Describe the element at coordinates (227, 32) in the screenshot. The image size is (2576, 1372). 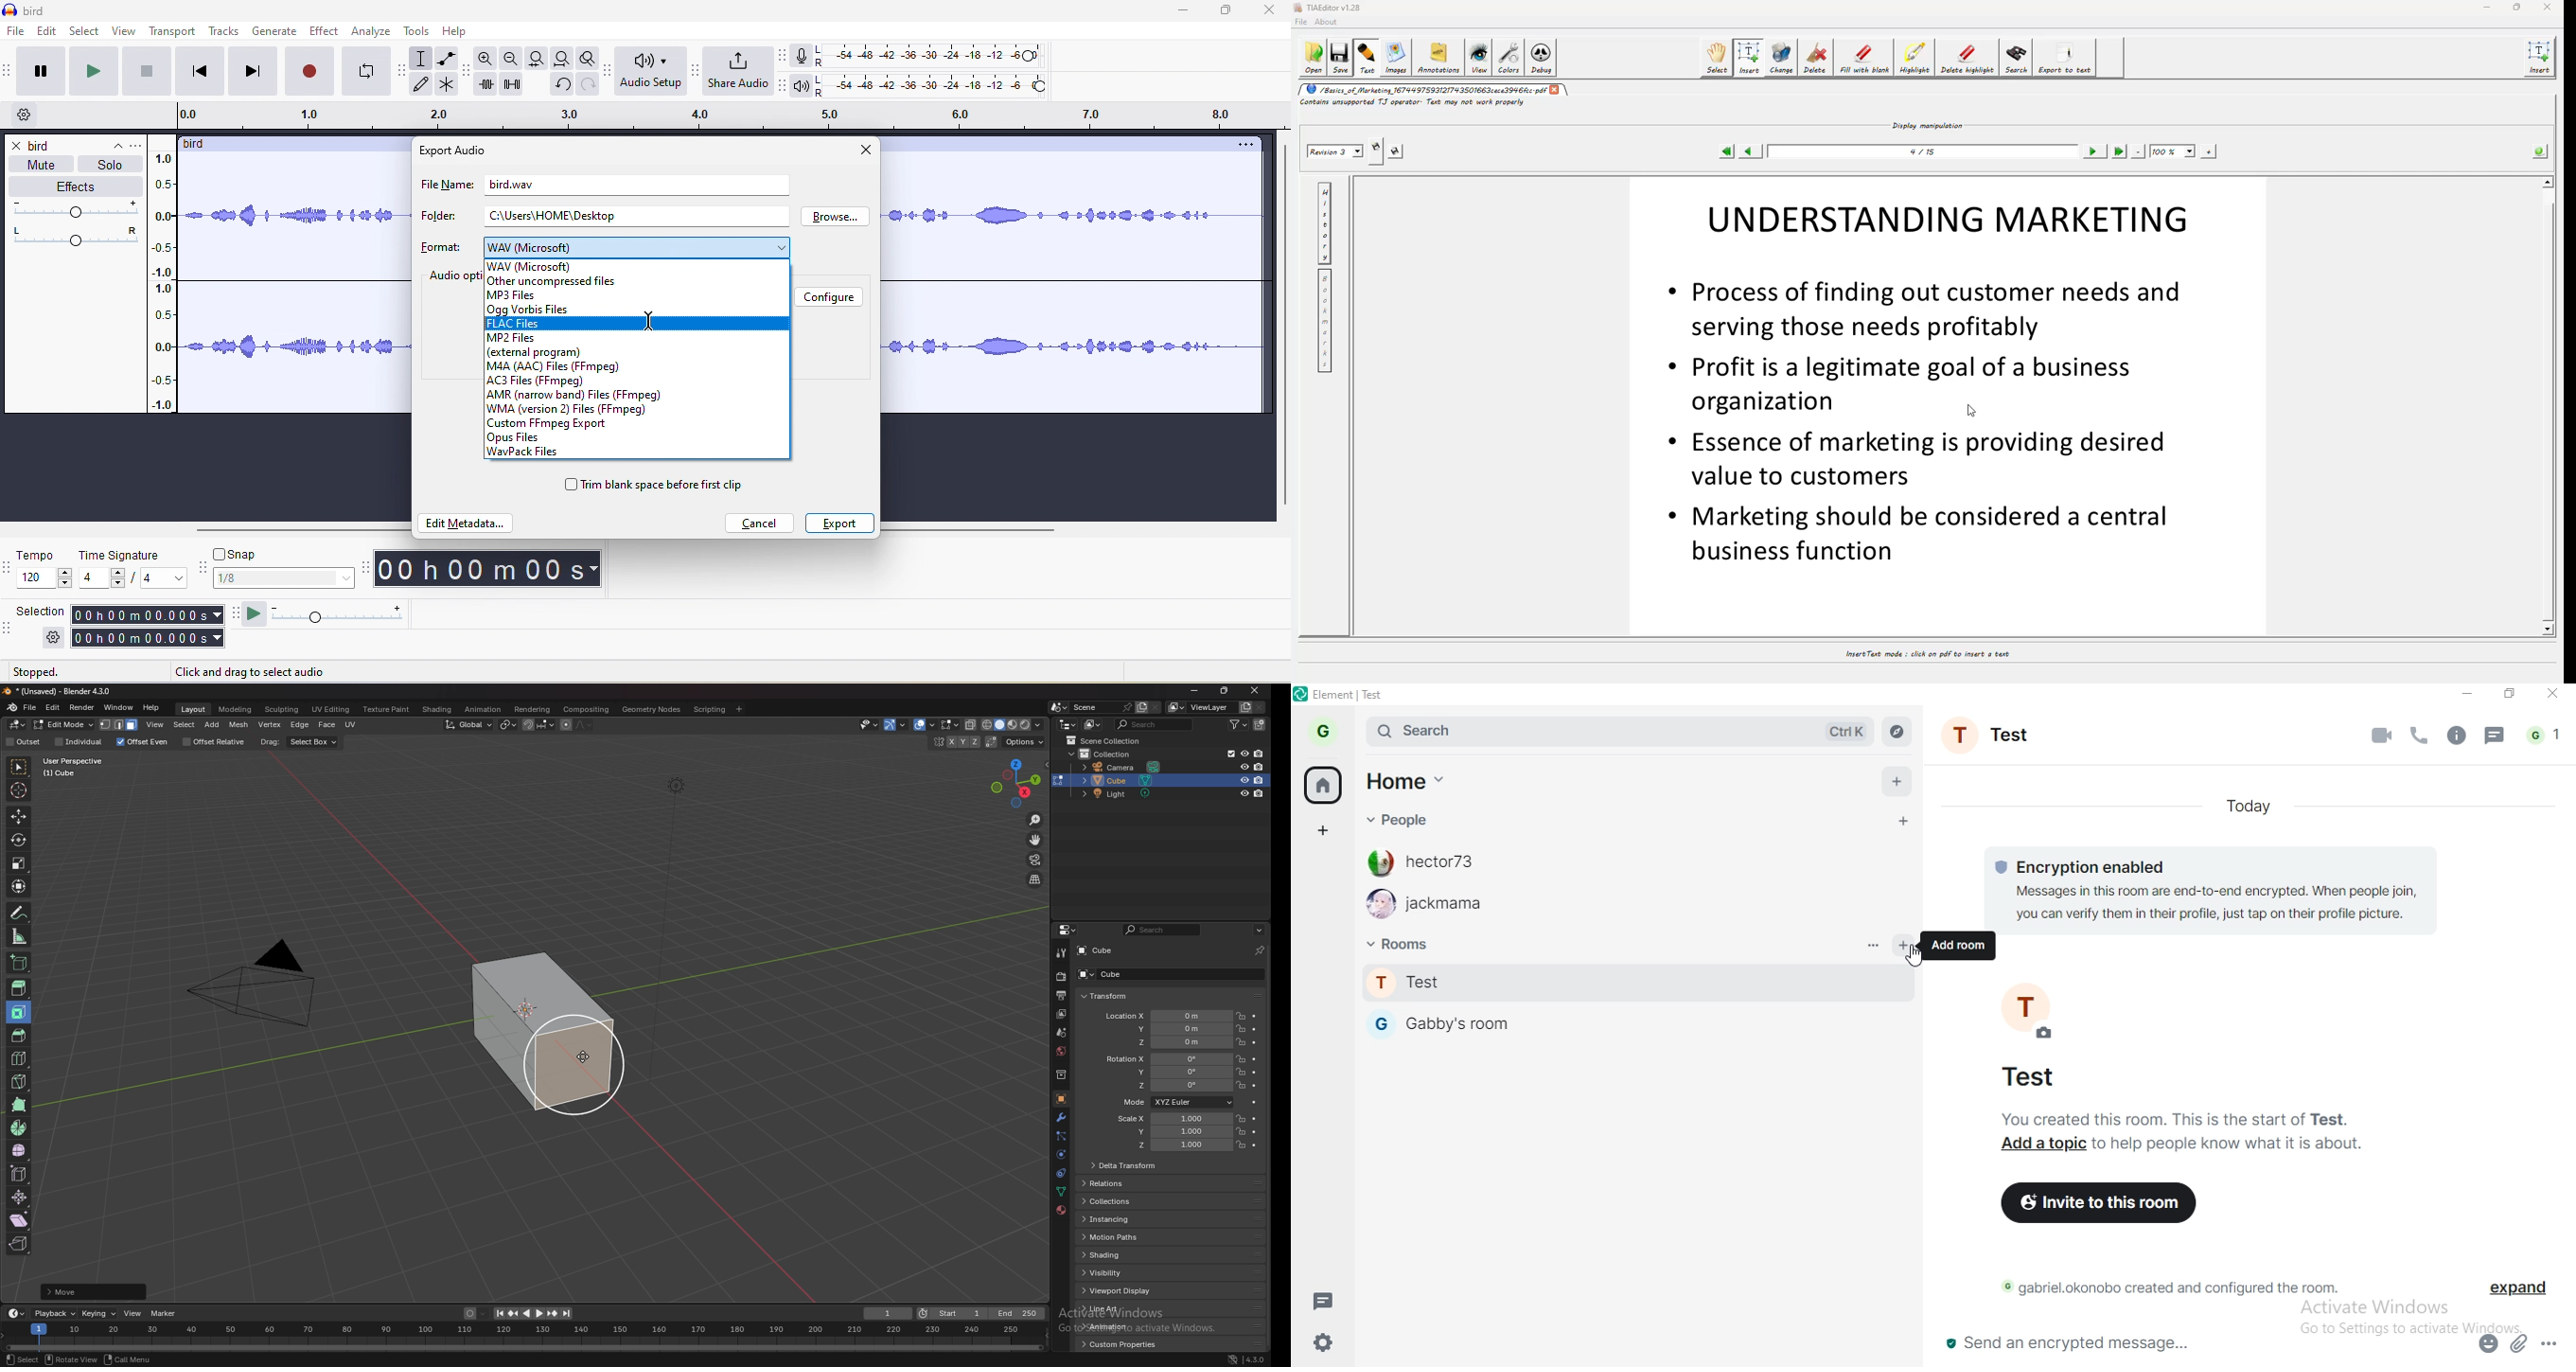
I see `tracks` at that location.